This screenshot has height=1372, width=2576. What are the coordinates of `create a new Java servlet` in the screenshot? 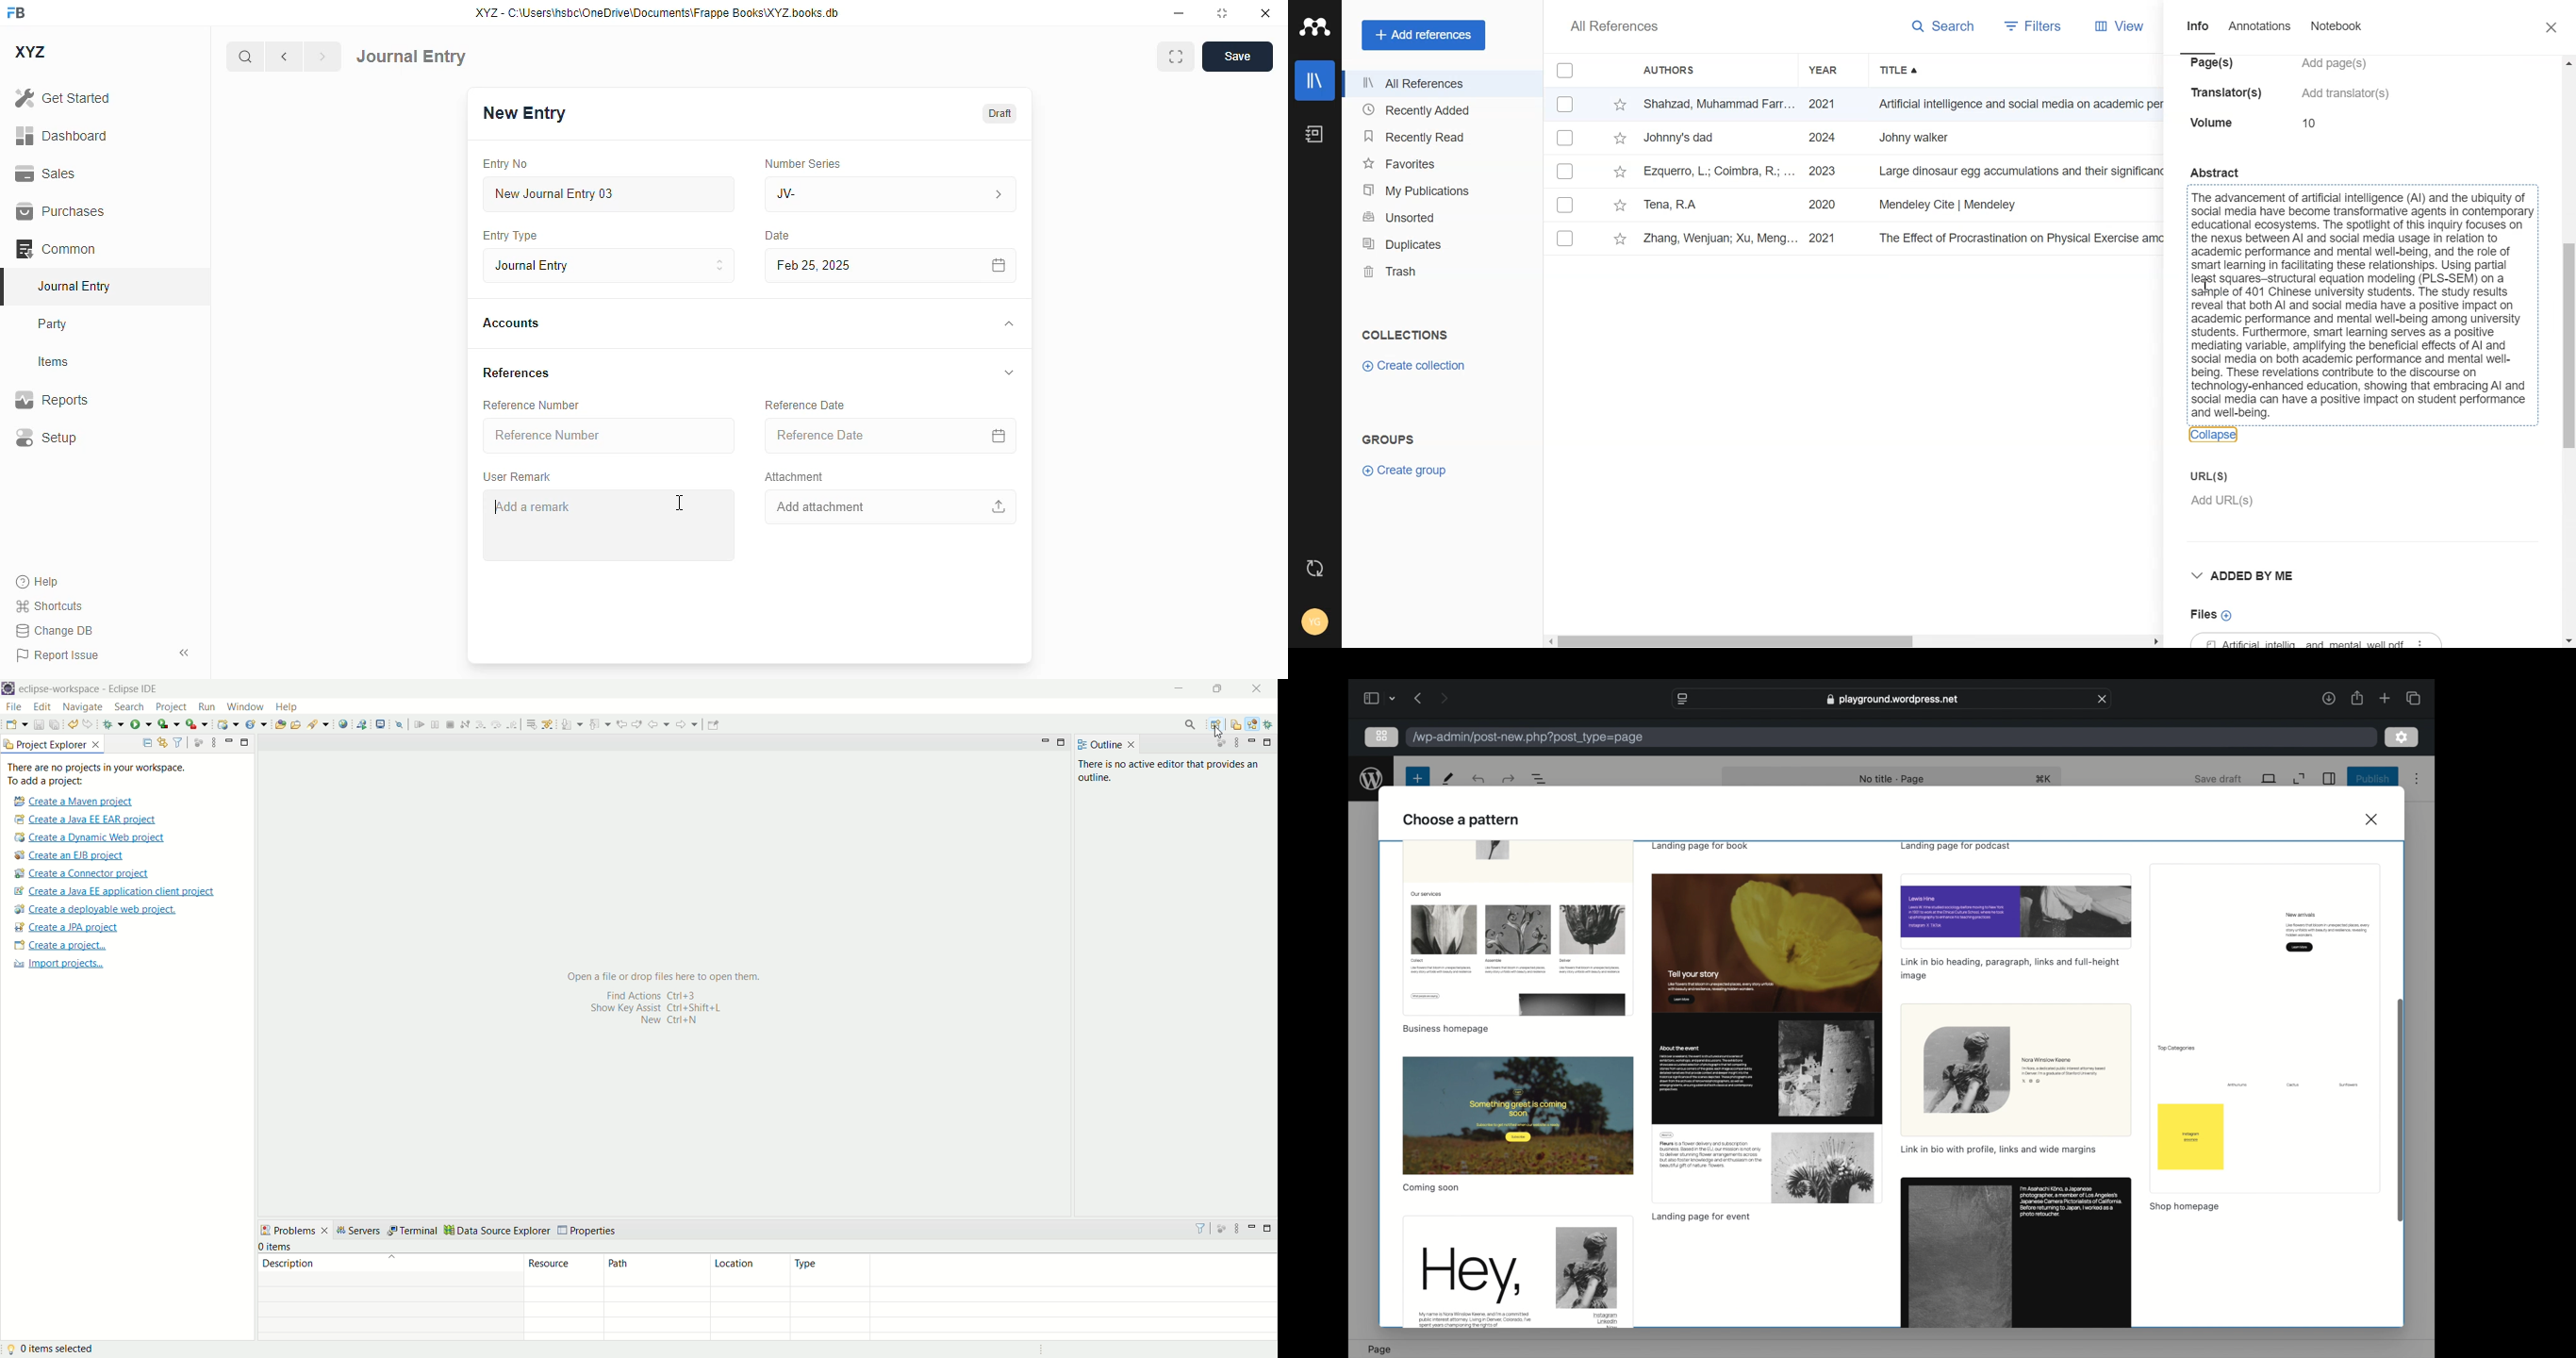 It's located at (255, 725).